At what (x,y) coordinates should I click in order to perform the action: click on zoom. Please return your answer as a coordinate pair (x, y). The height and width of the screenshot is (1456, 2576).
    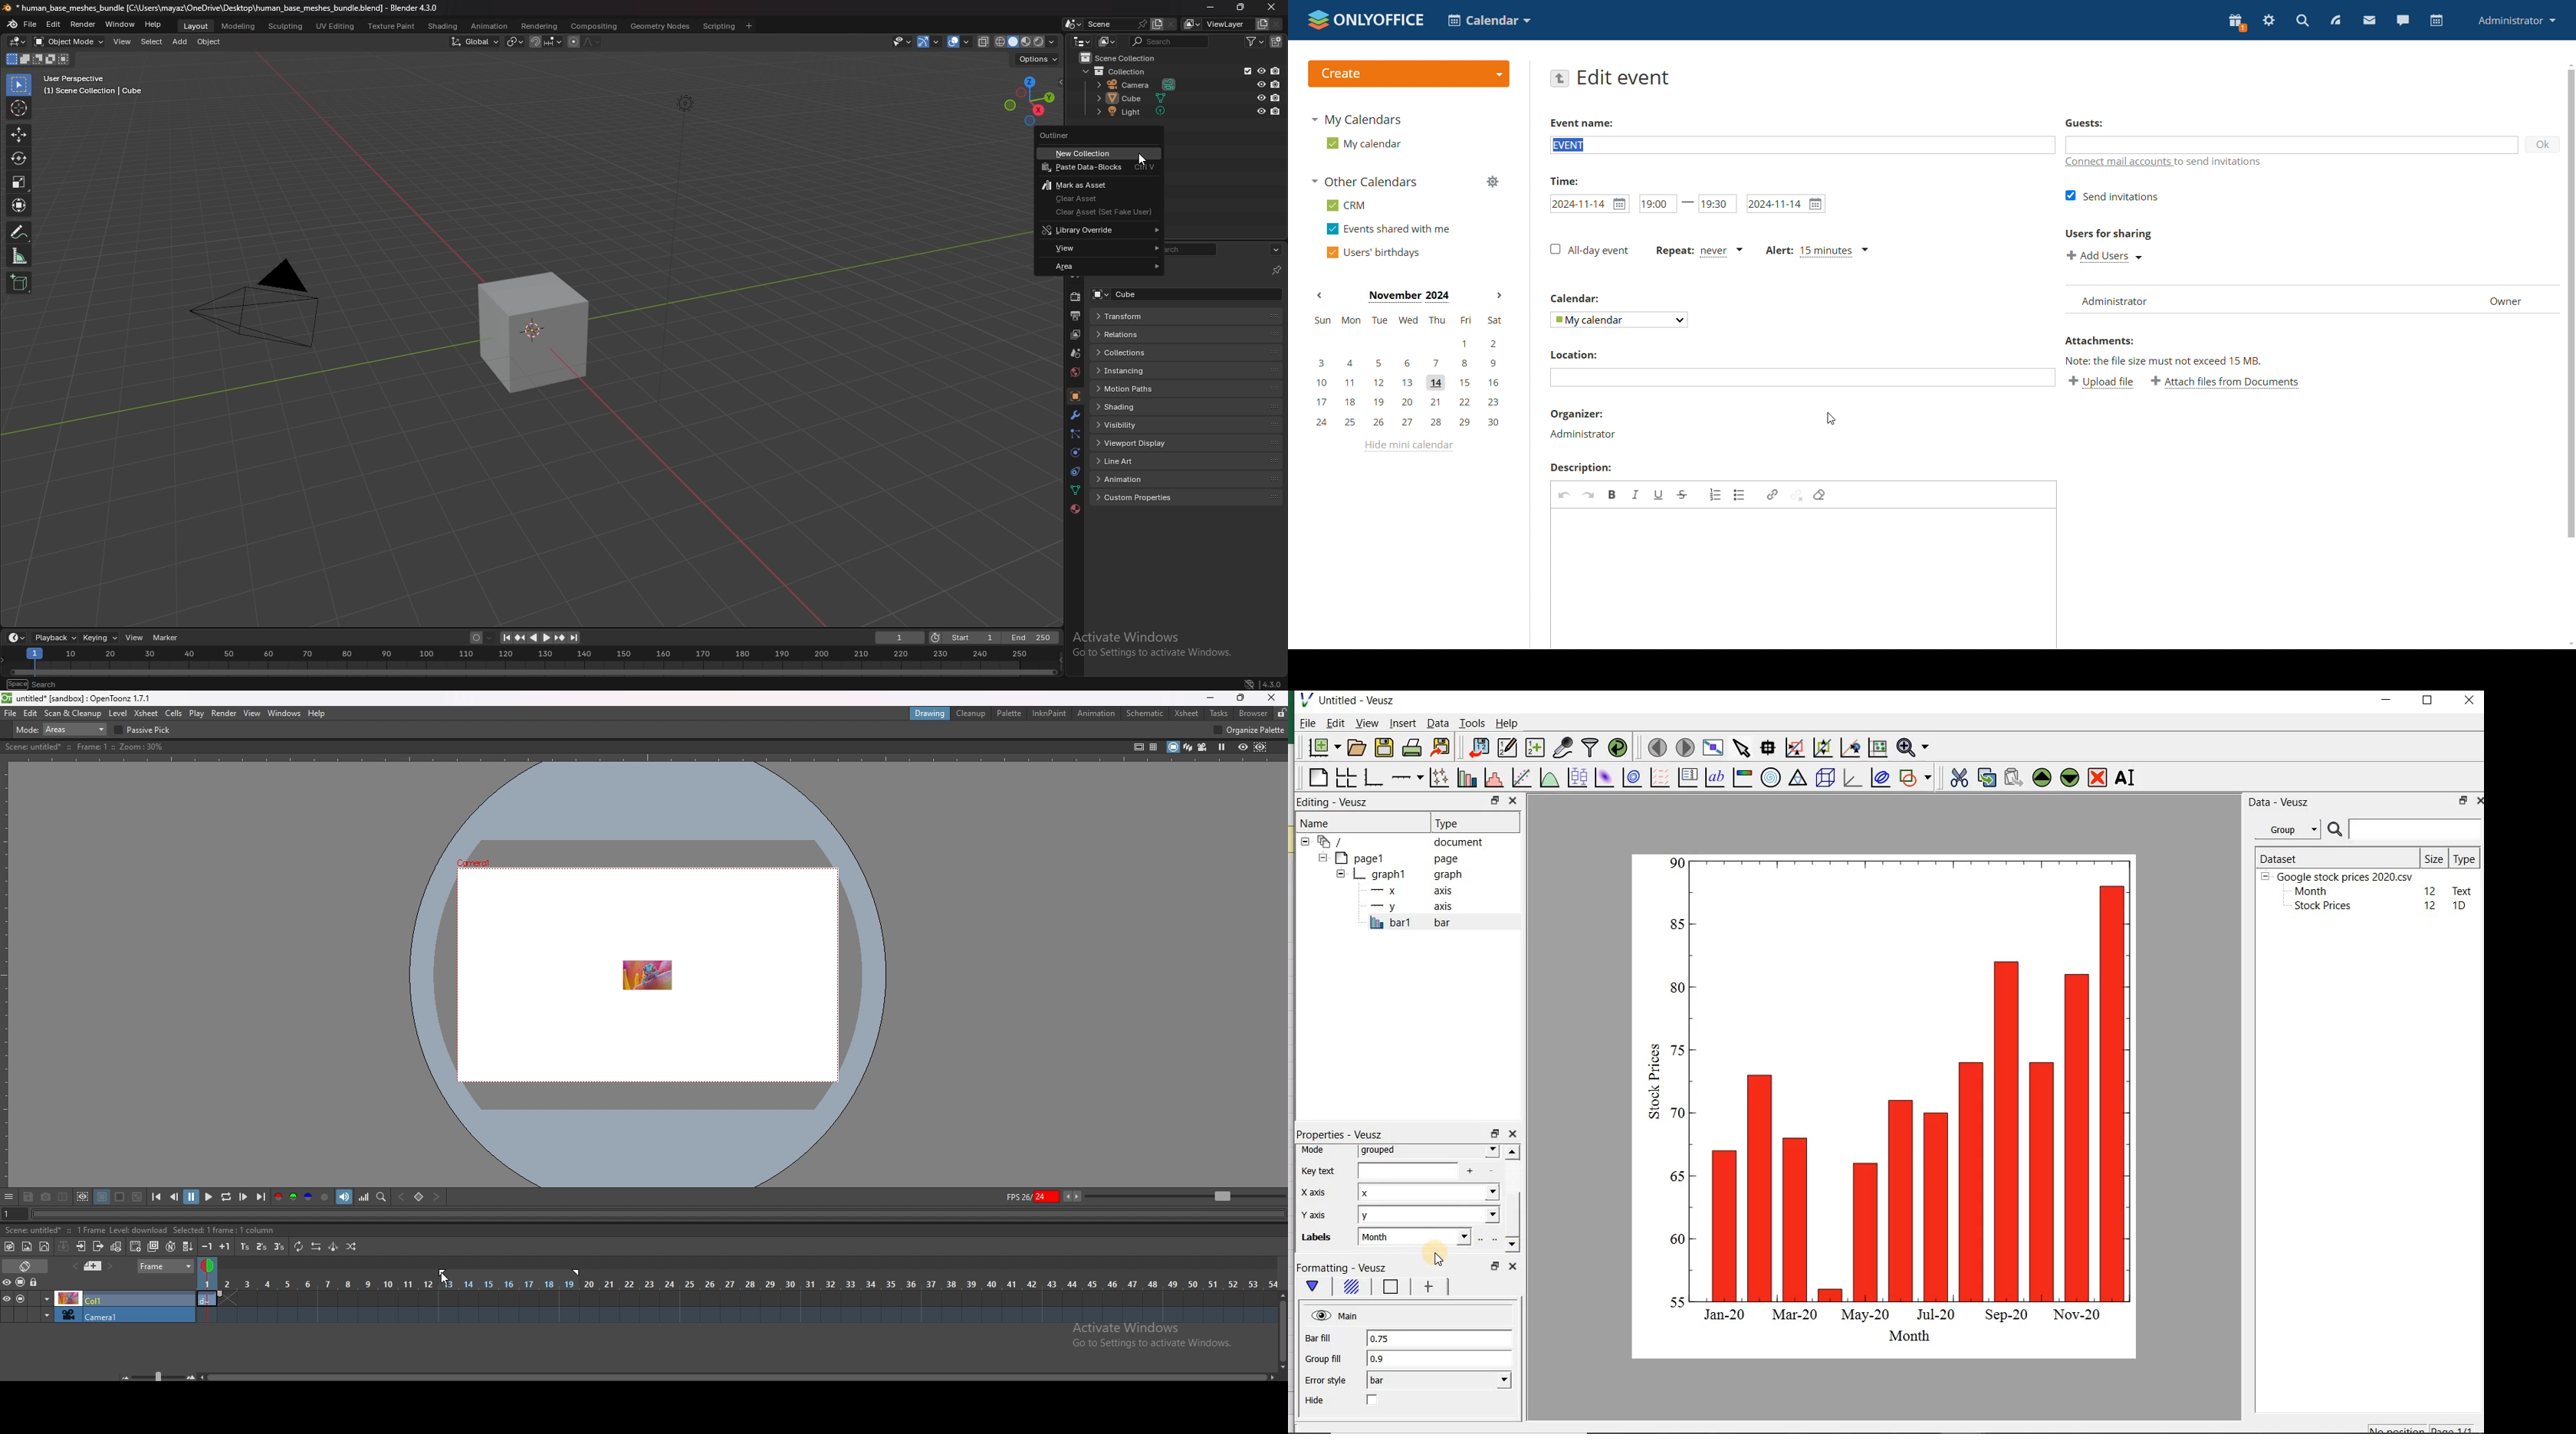
    Looking at the image, I should click on (1185, 1195).